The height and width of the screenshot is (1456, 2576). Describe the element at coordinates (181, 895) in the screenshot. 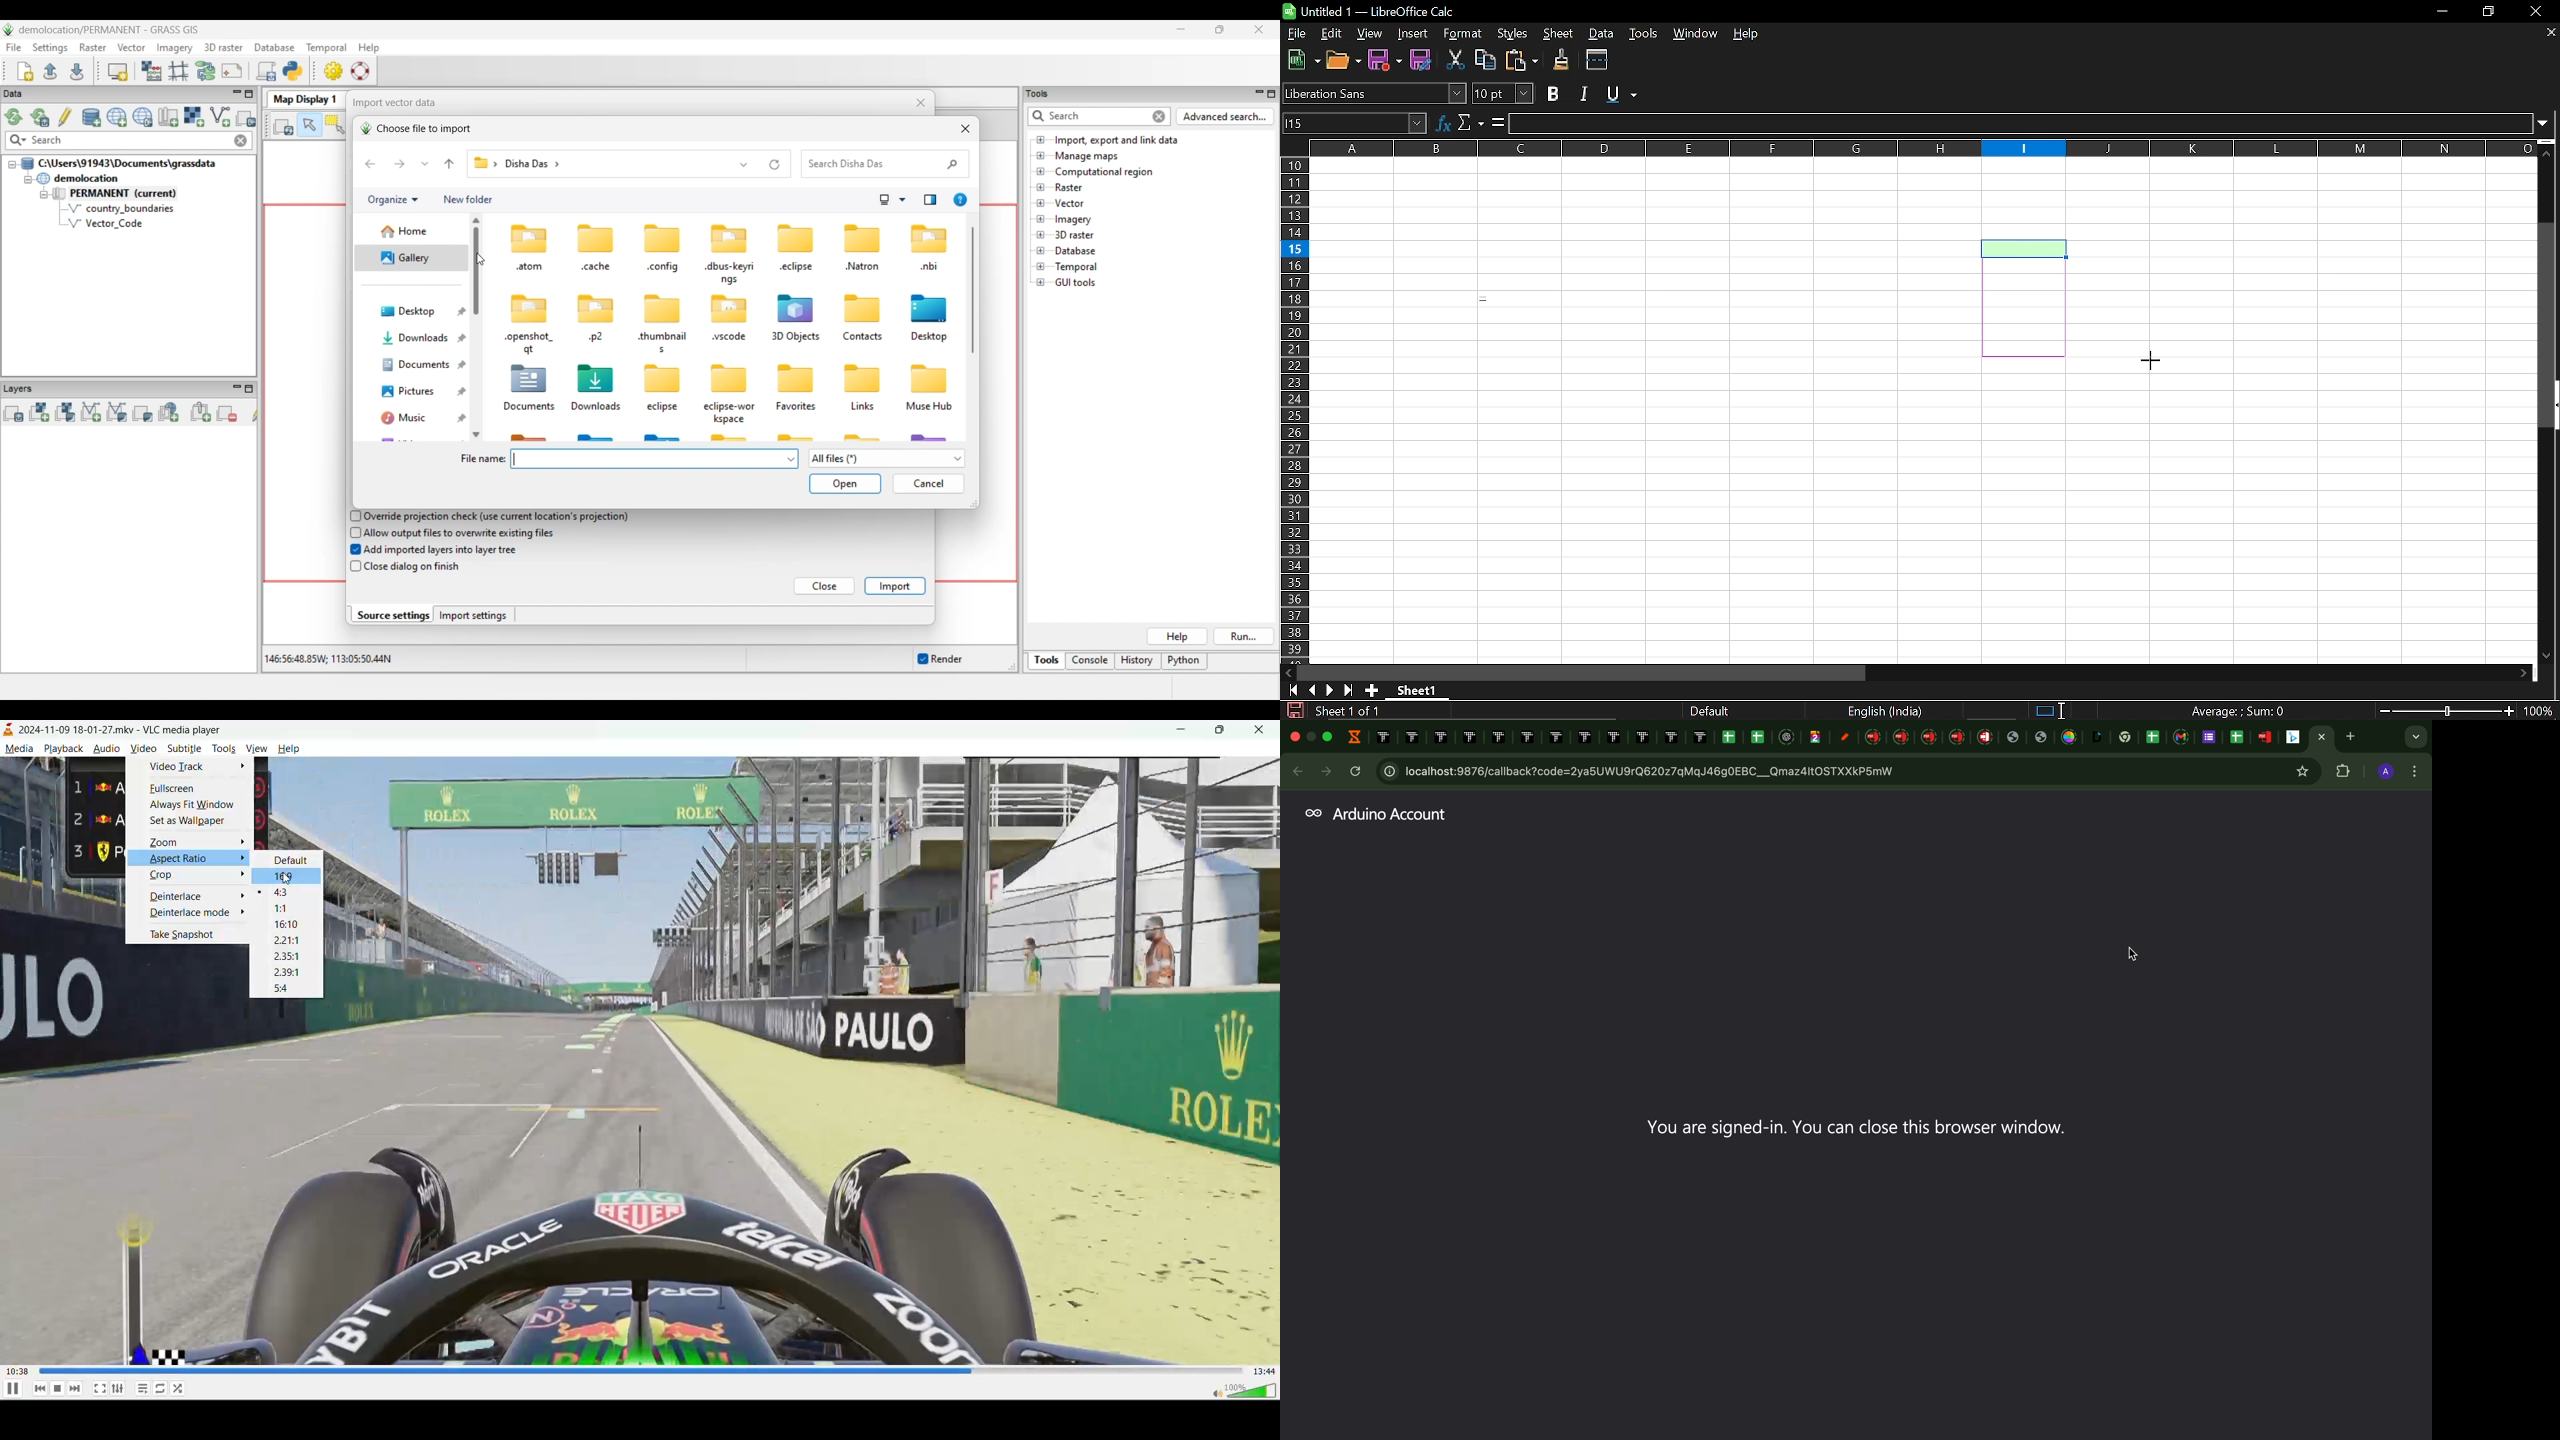

I see `deinterlace` at that location.